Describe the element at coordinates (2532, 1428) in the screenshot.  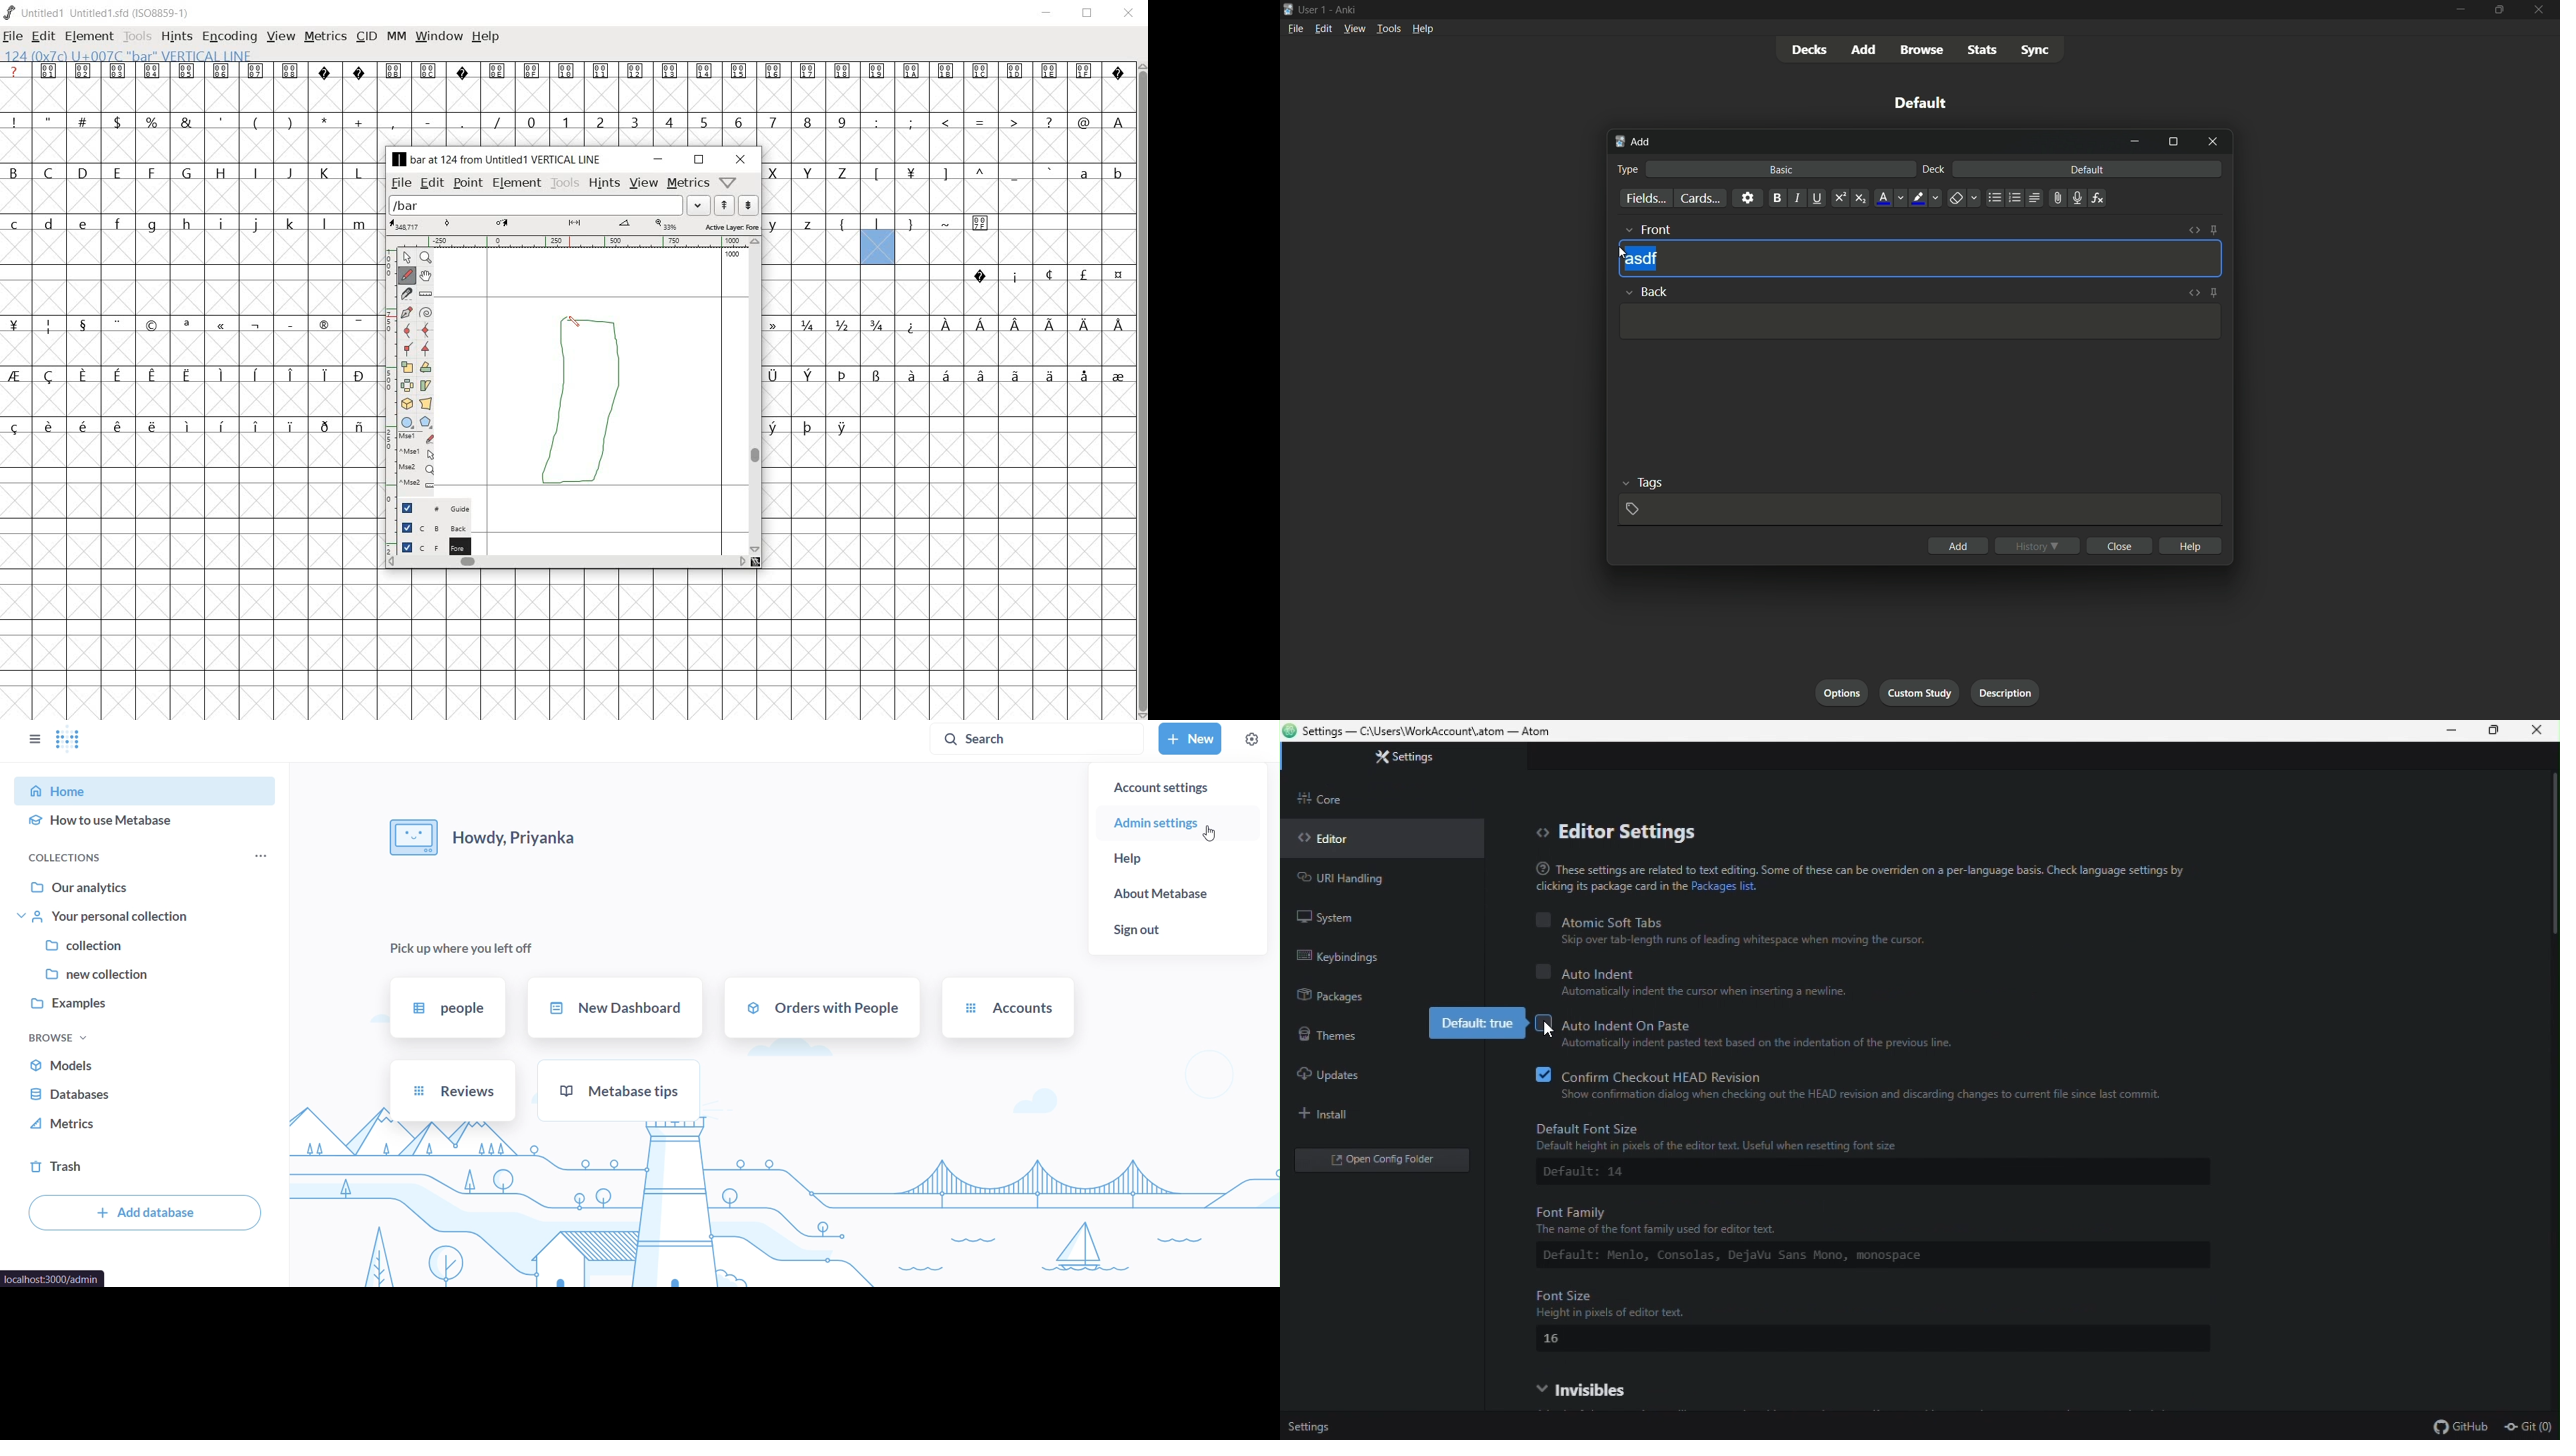
I see `git` at that location.